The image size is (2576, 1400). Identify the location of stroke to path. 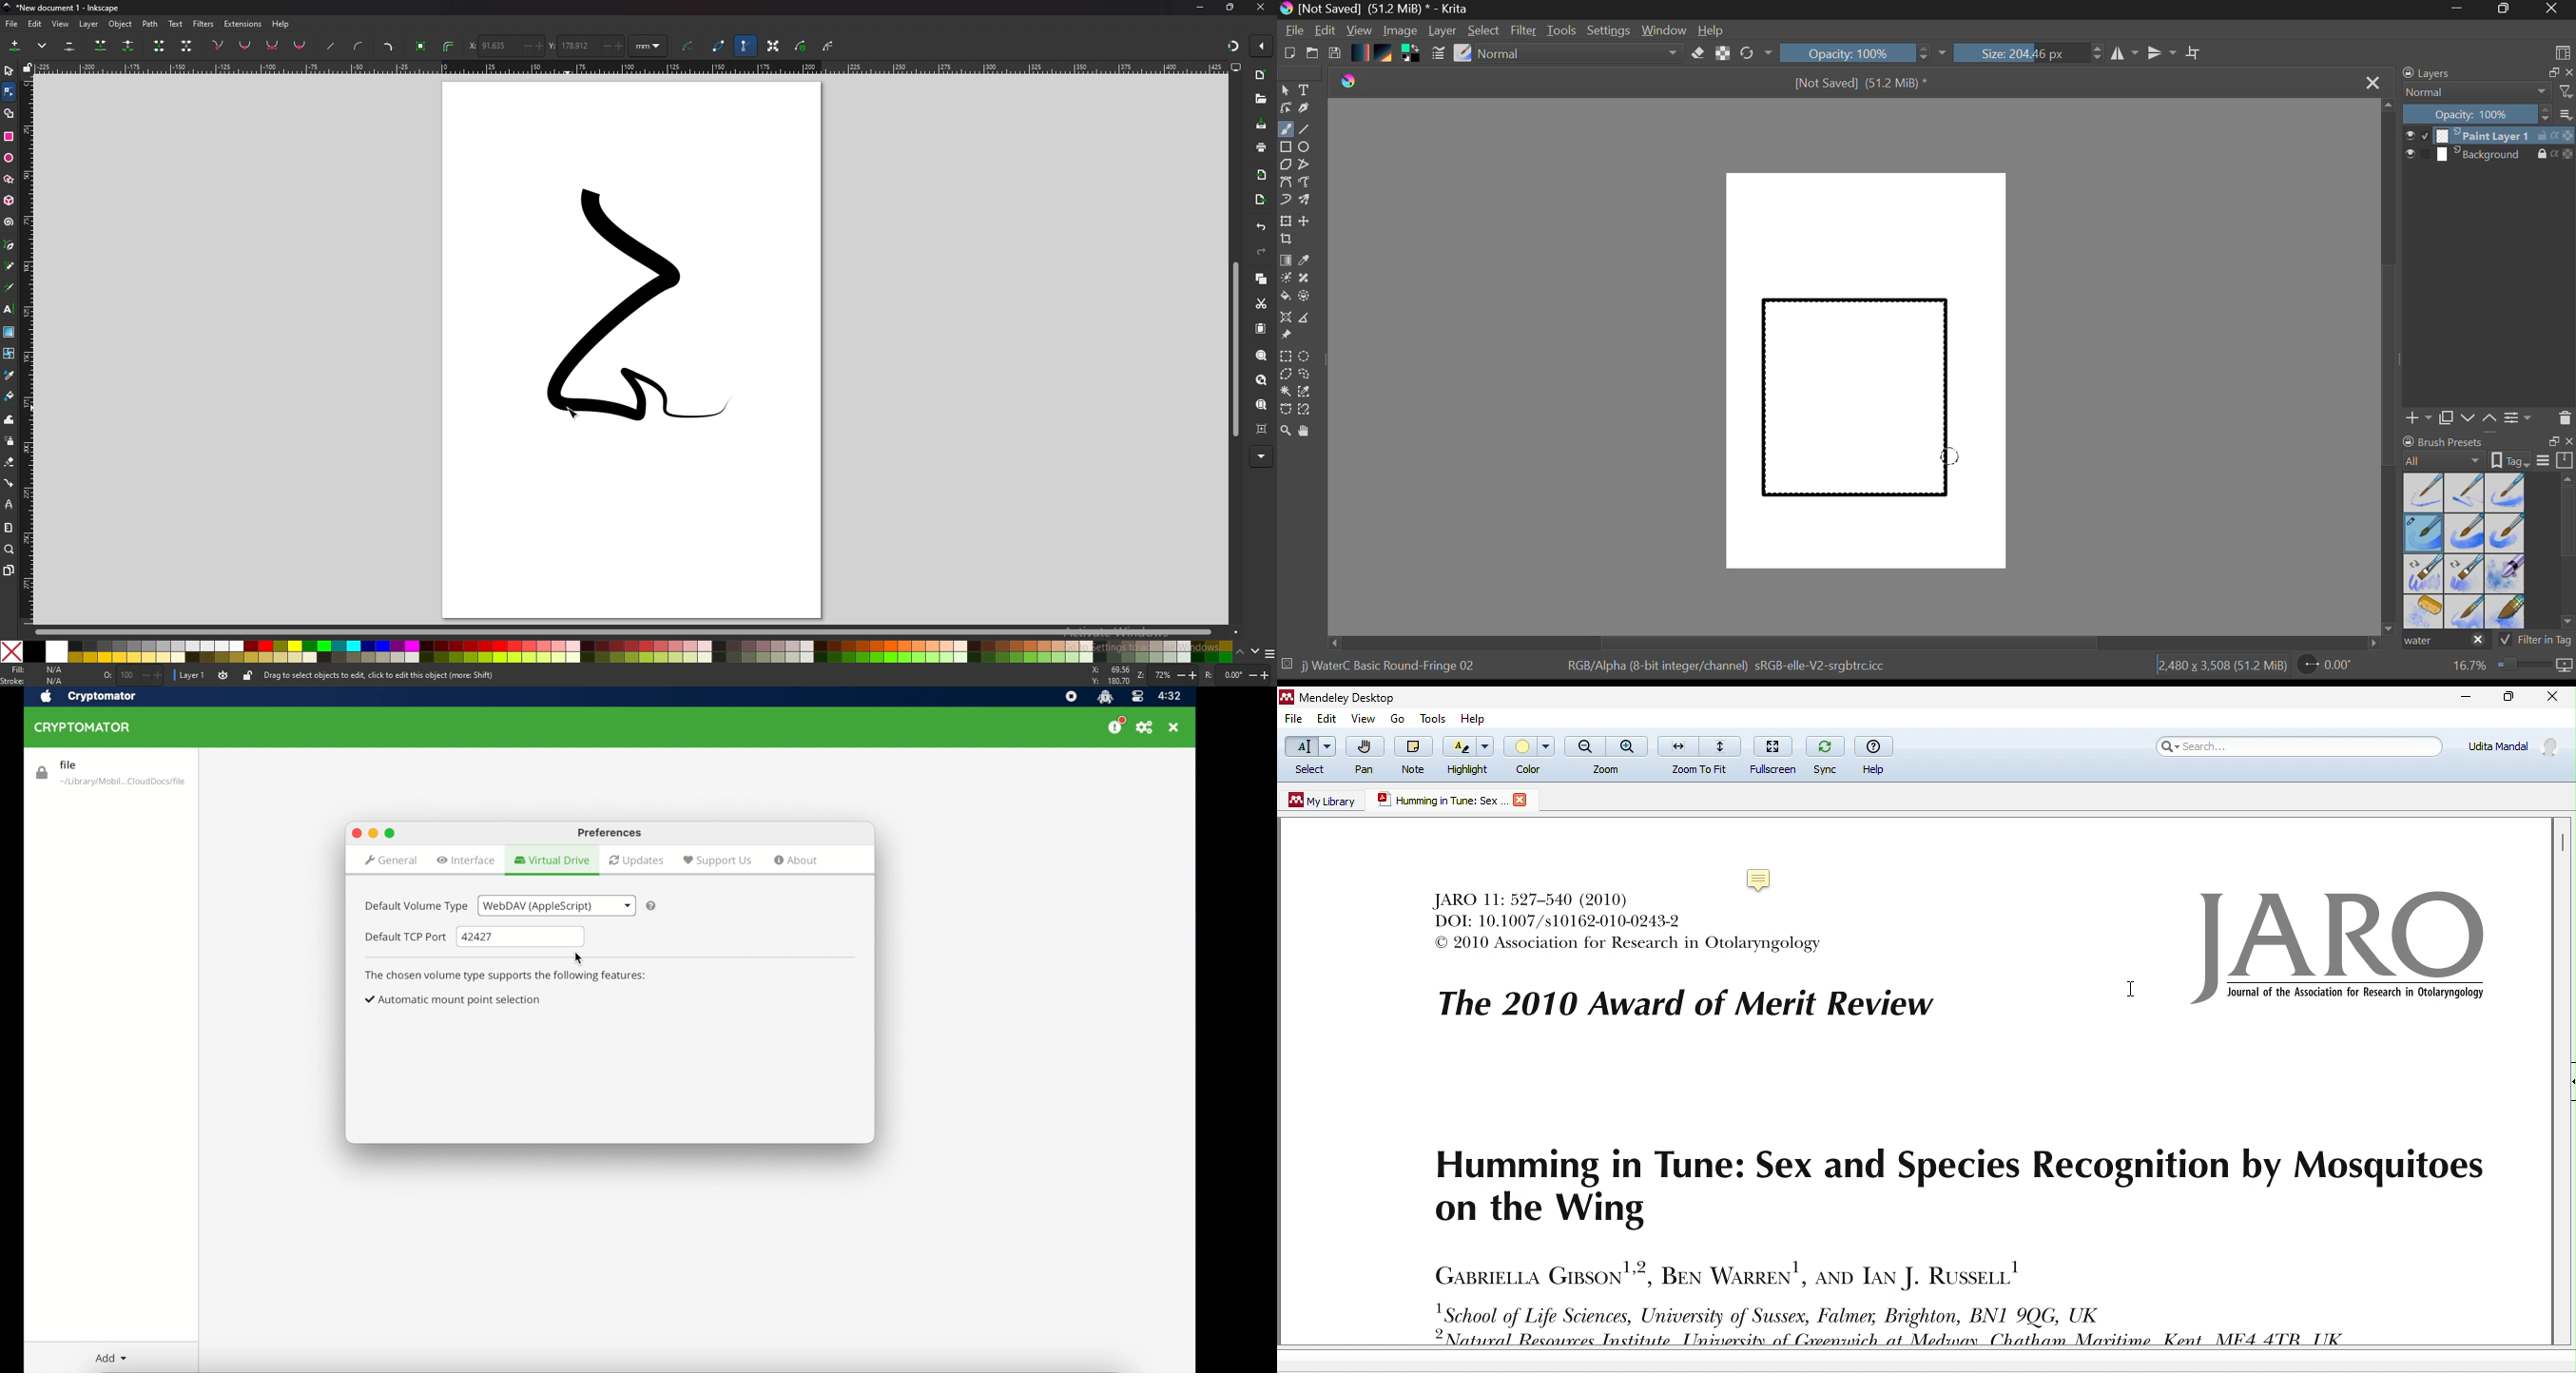
(449, 45).